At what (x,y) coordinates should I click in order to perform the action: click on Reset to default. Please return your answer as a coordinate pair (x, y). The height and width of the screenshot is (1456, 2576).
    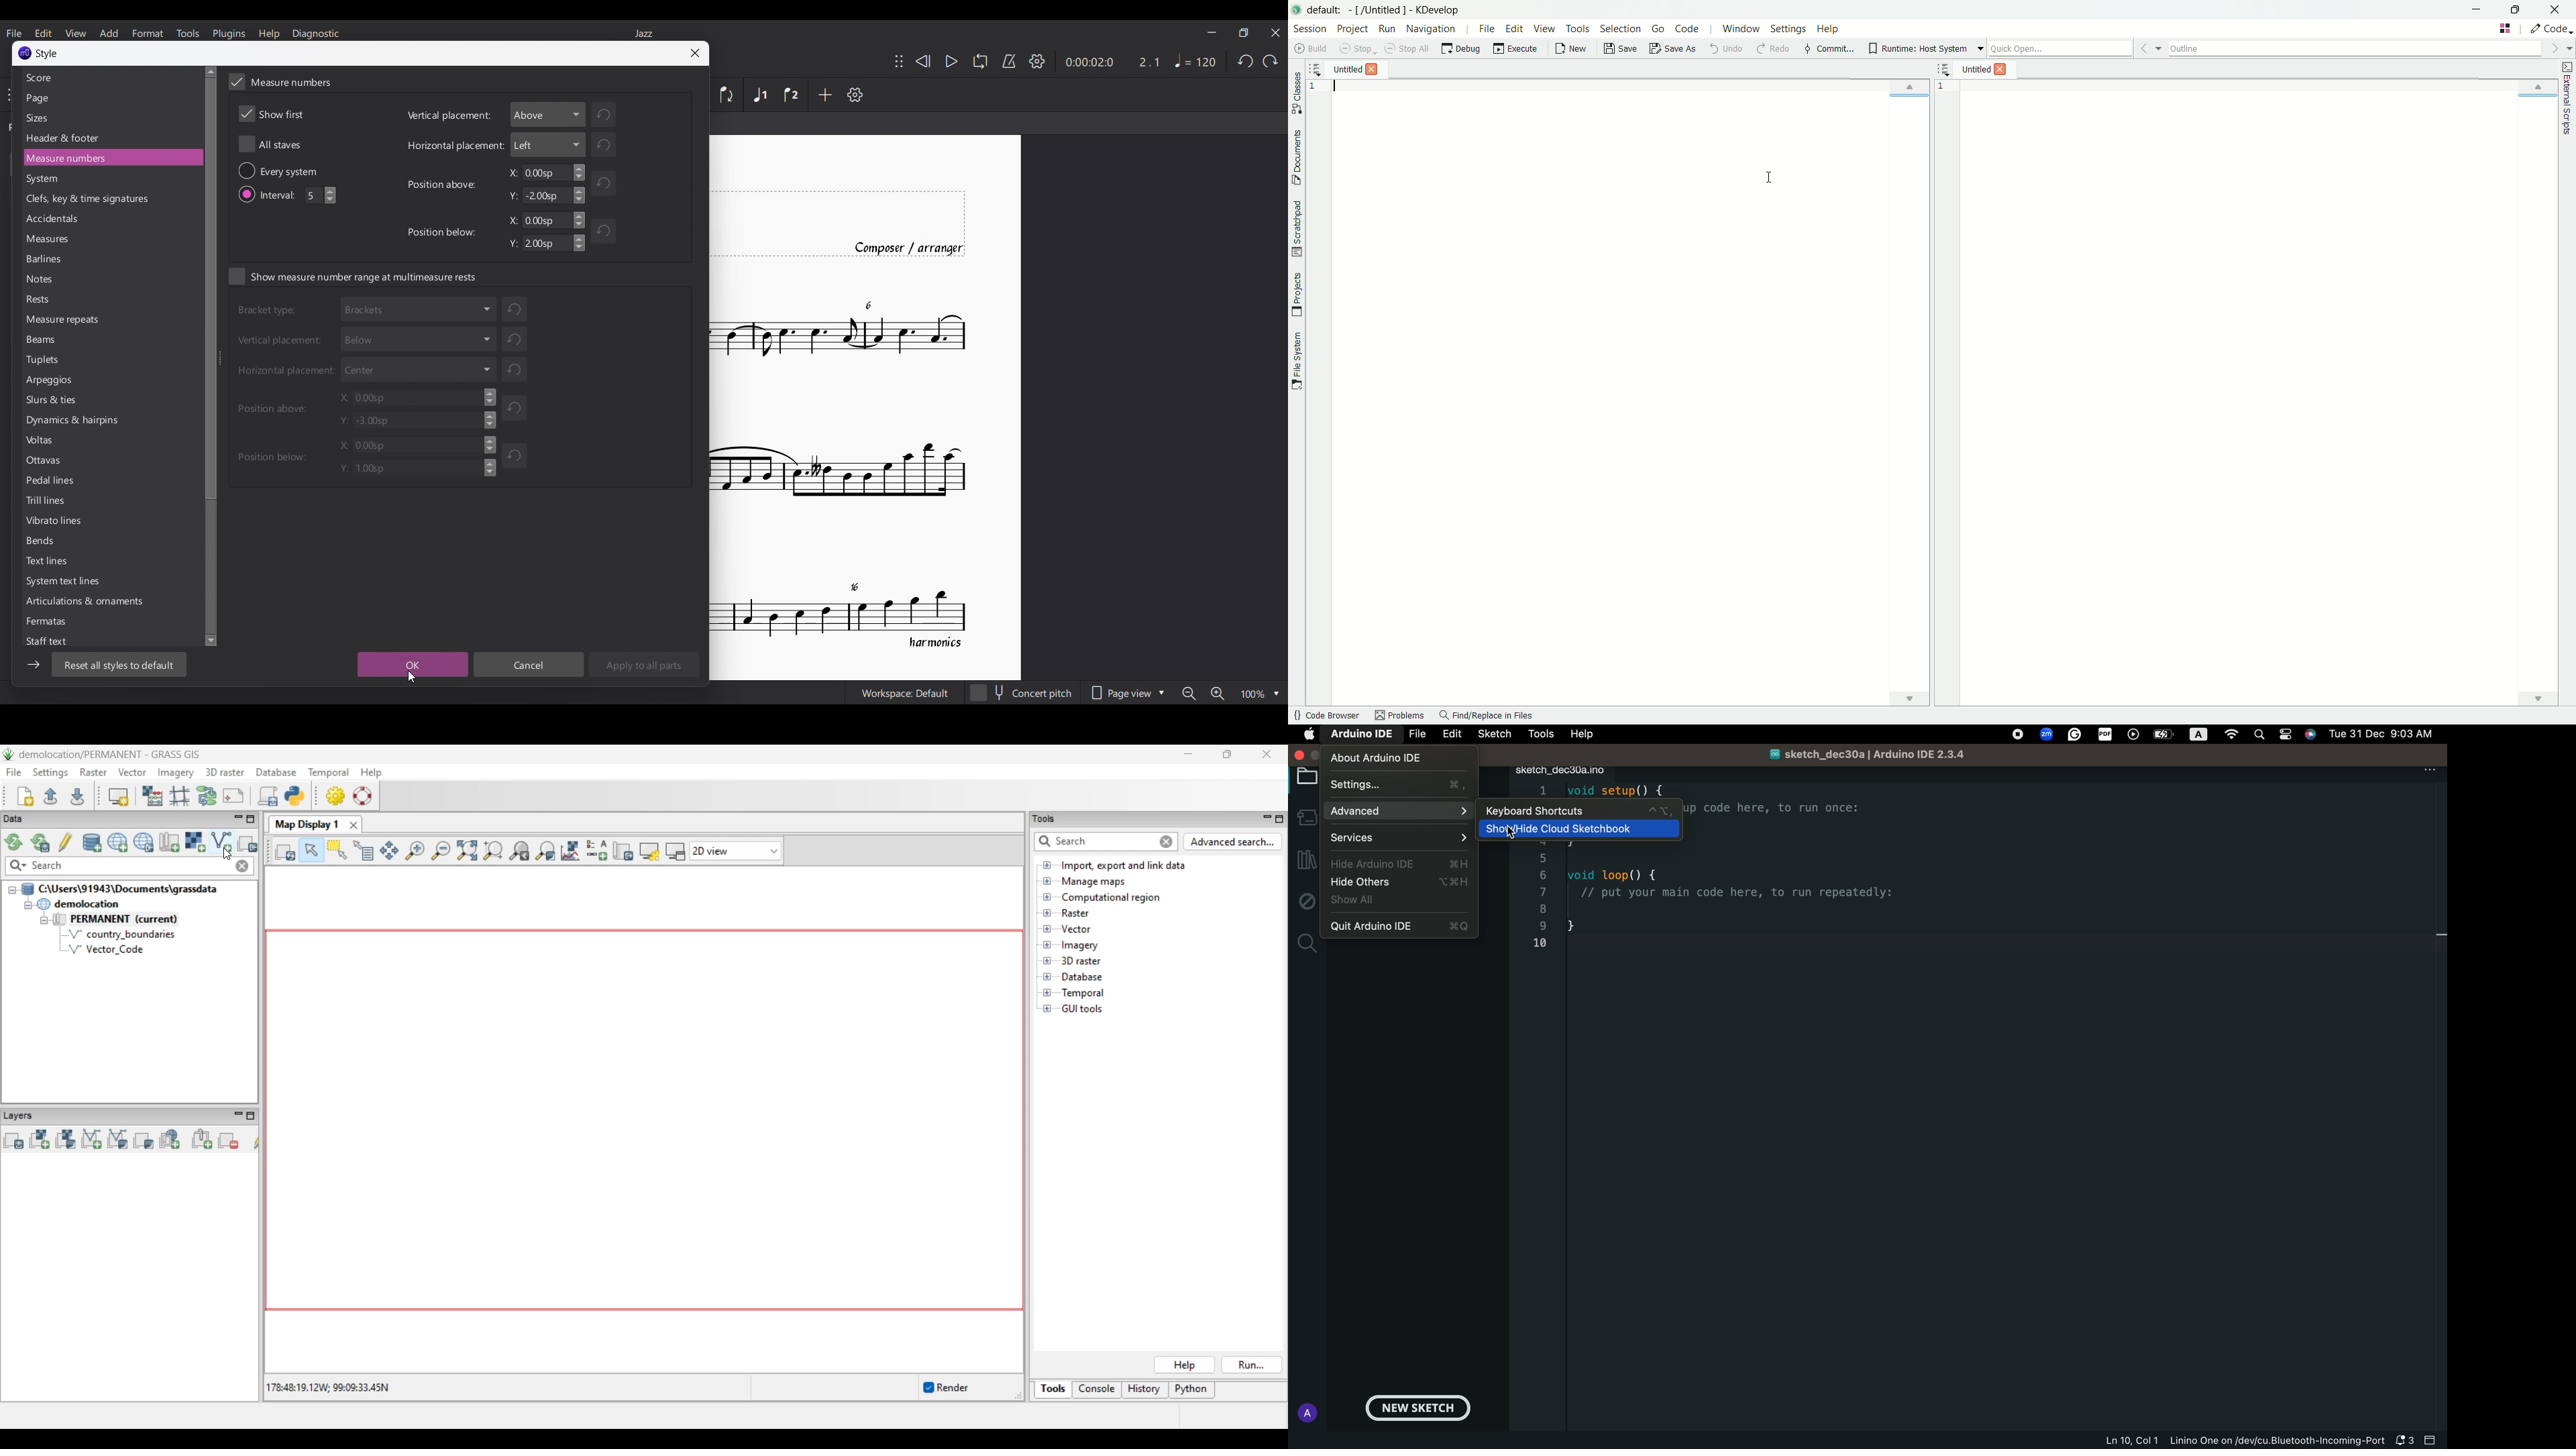
    Looking at the image, I should click on (120, 665).